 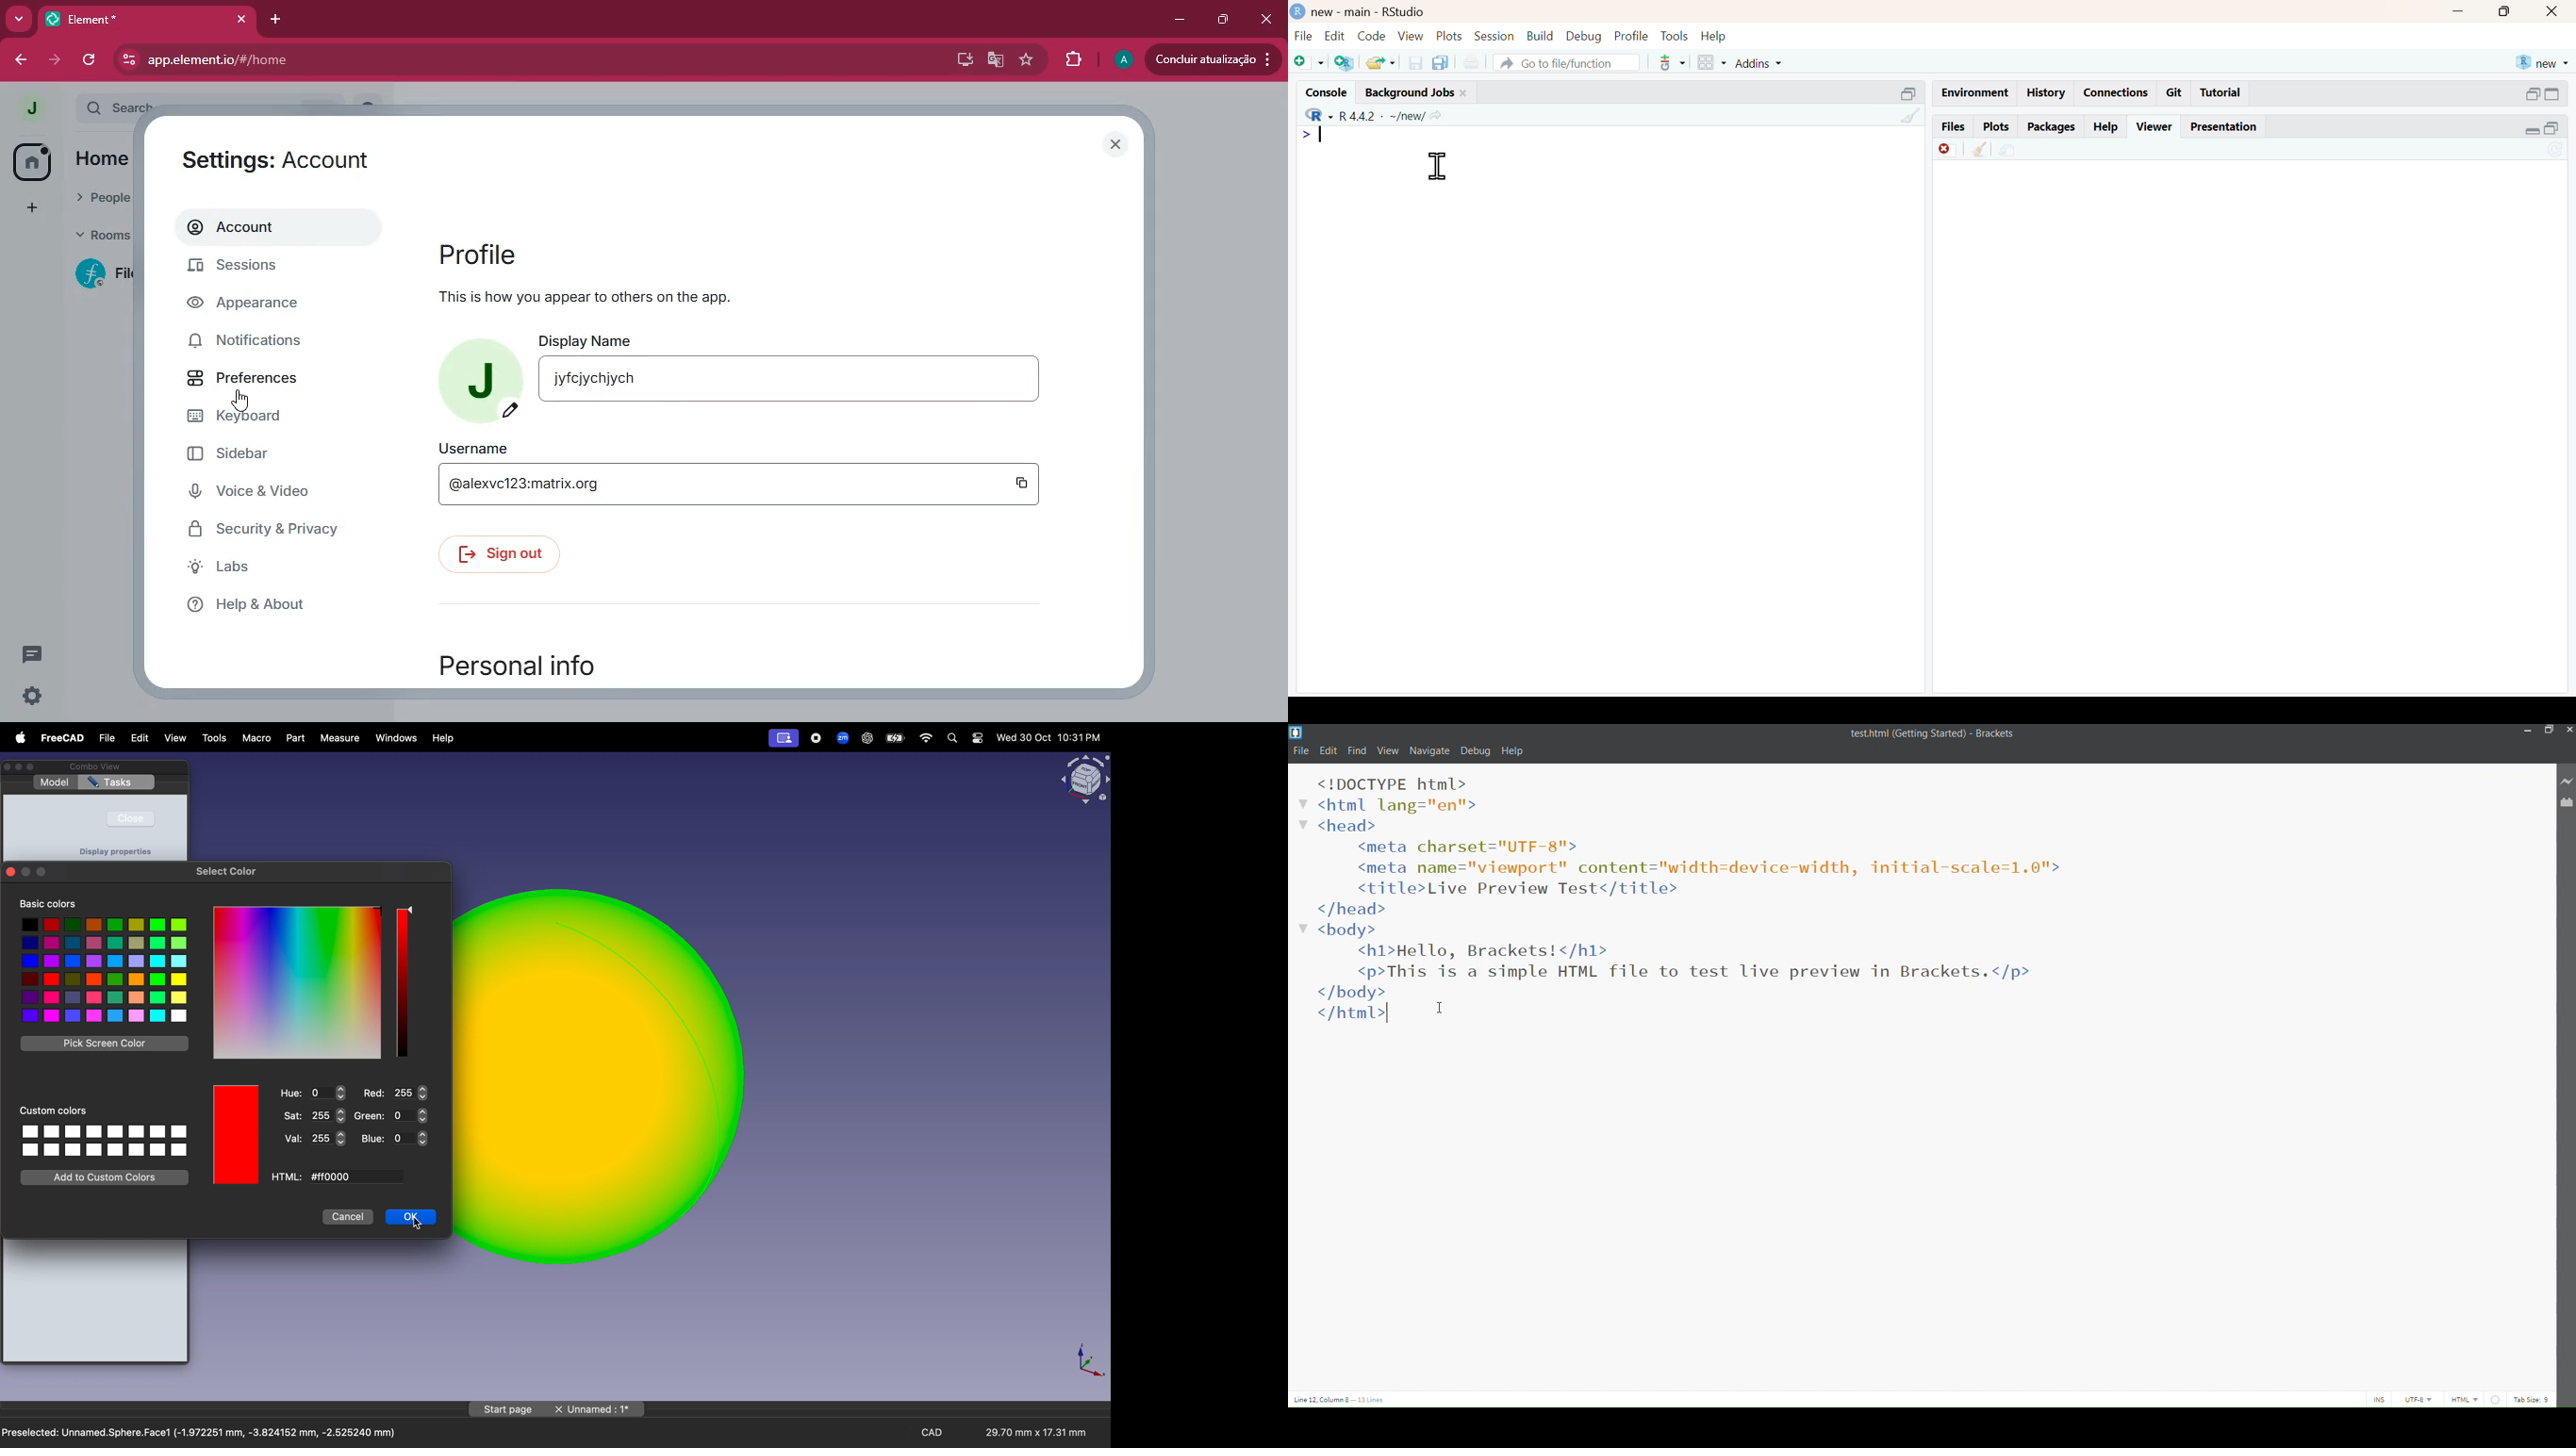 I want to click on background jobs, so click(x=1411, y=94).